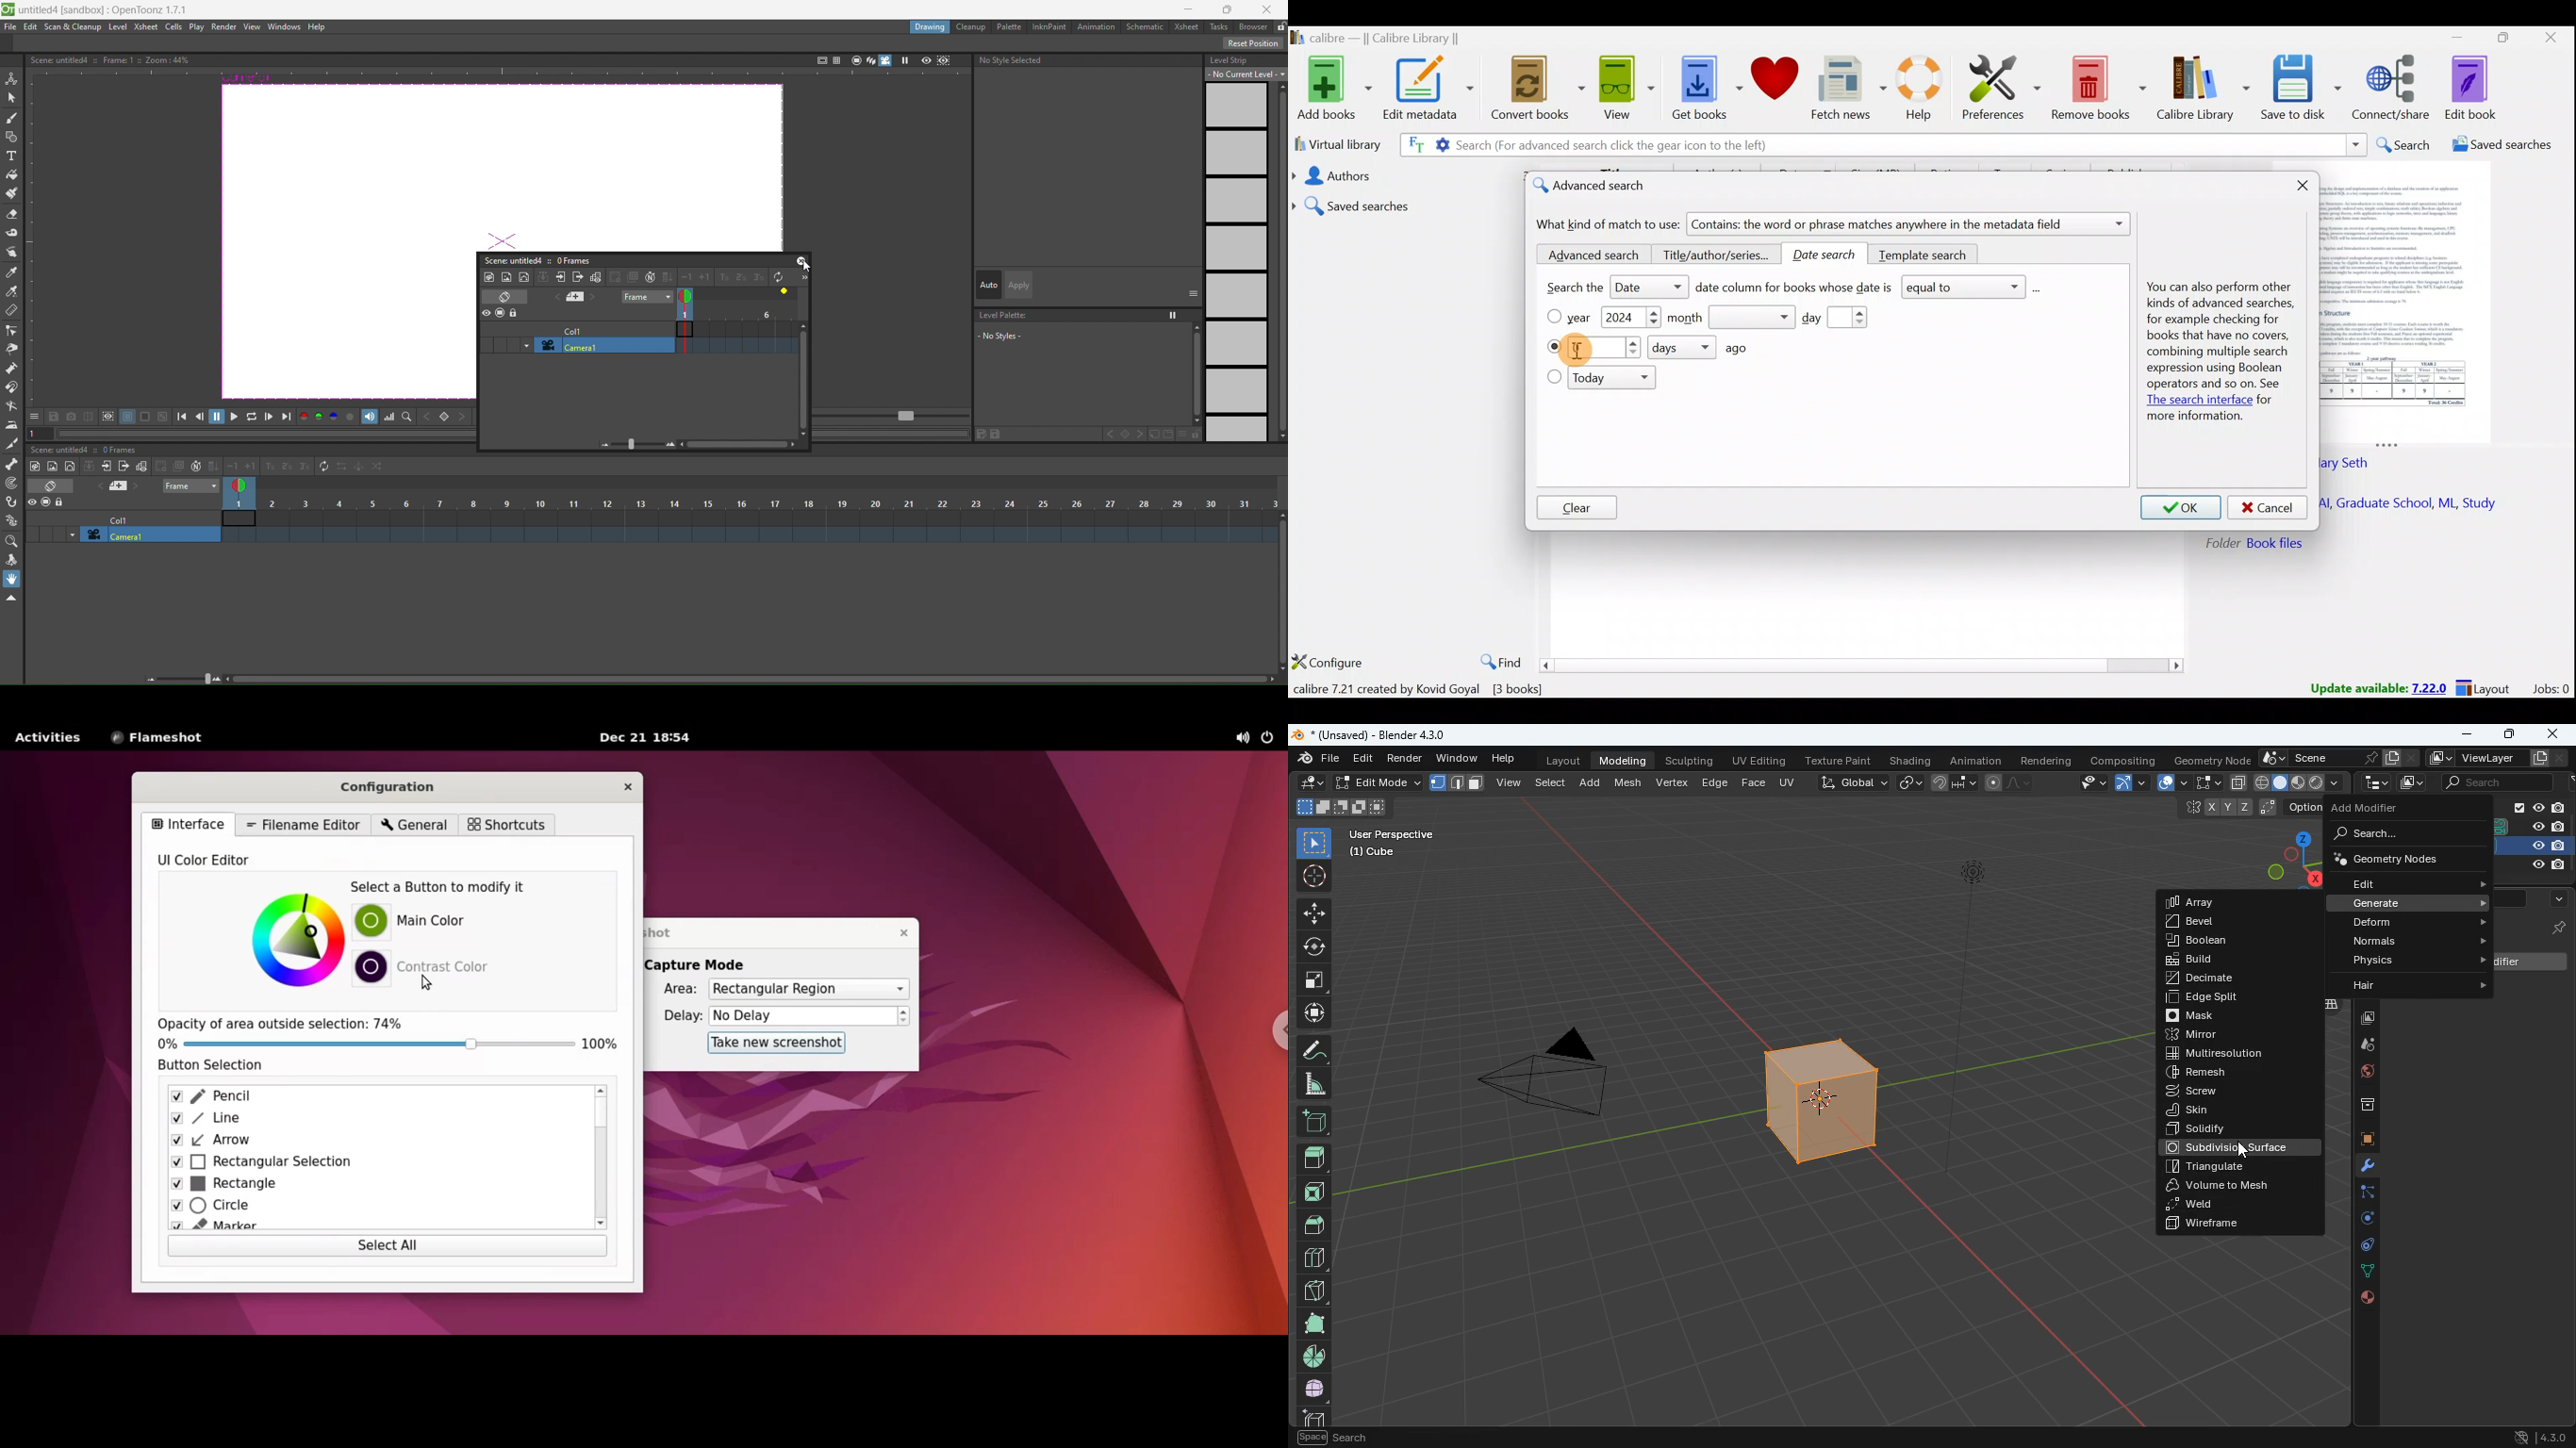  What do you see at coordinates (2364, 1141) in the screenshot?
I see `cube` at bounding box center [2364, 1141].